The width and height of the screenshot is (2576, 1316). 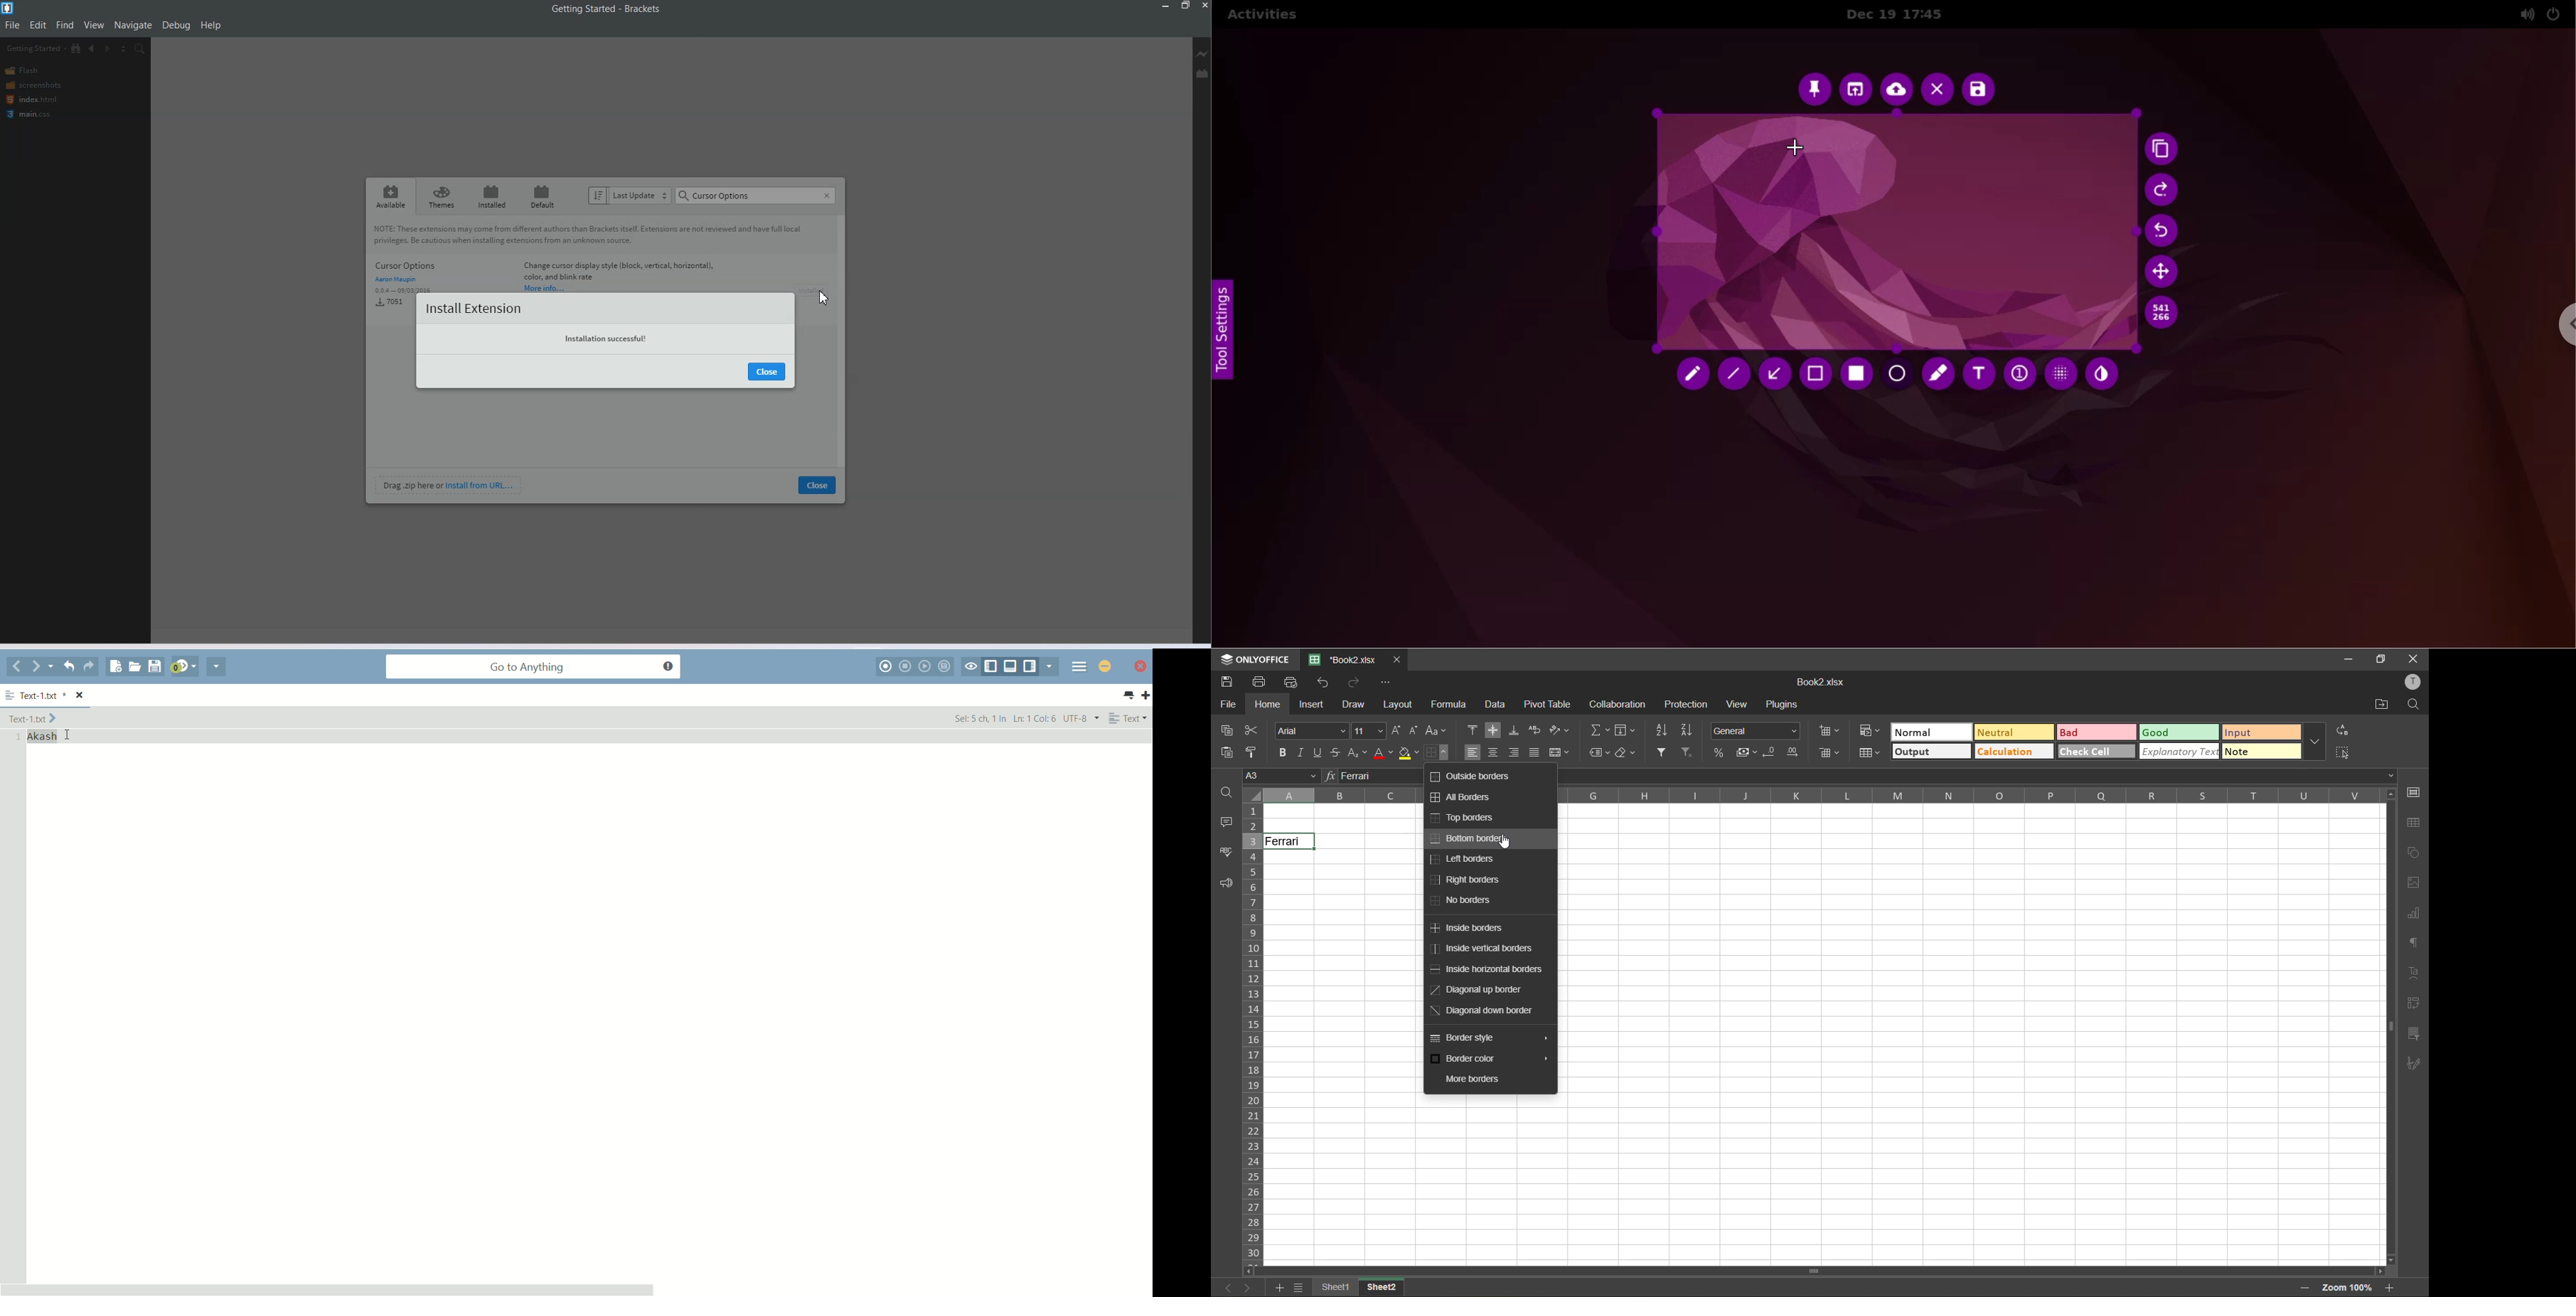 I want to click on align left, so click(x=1472, y=751).